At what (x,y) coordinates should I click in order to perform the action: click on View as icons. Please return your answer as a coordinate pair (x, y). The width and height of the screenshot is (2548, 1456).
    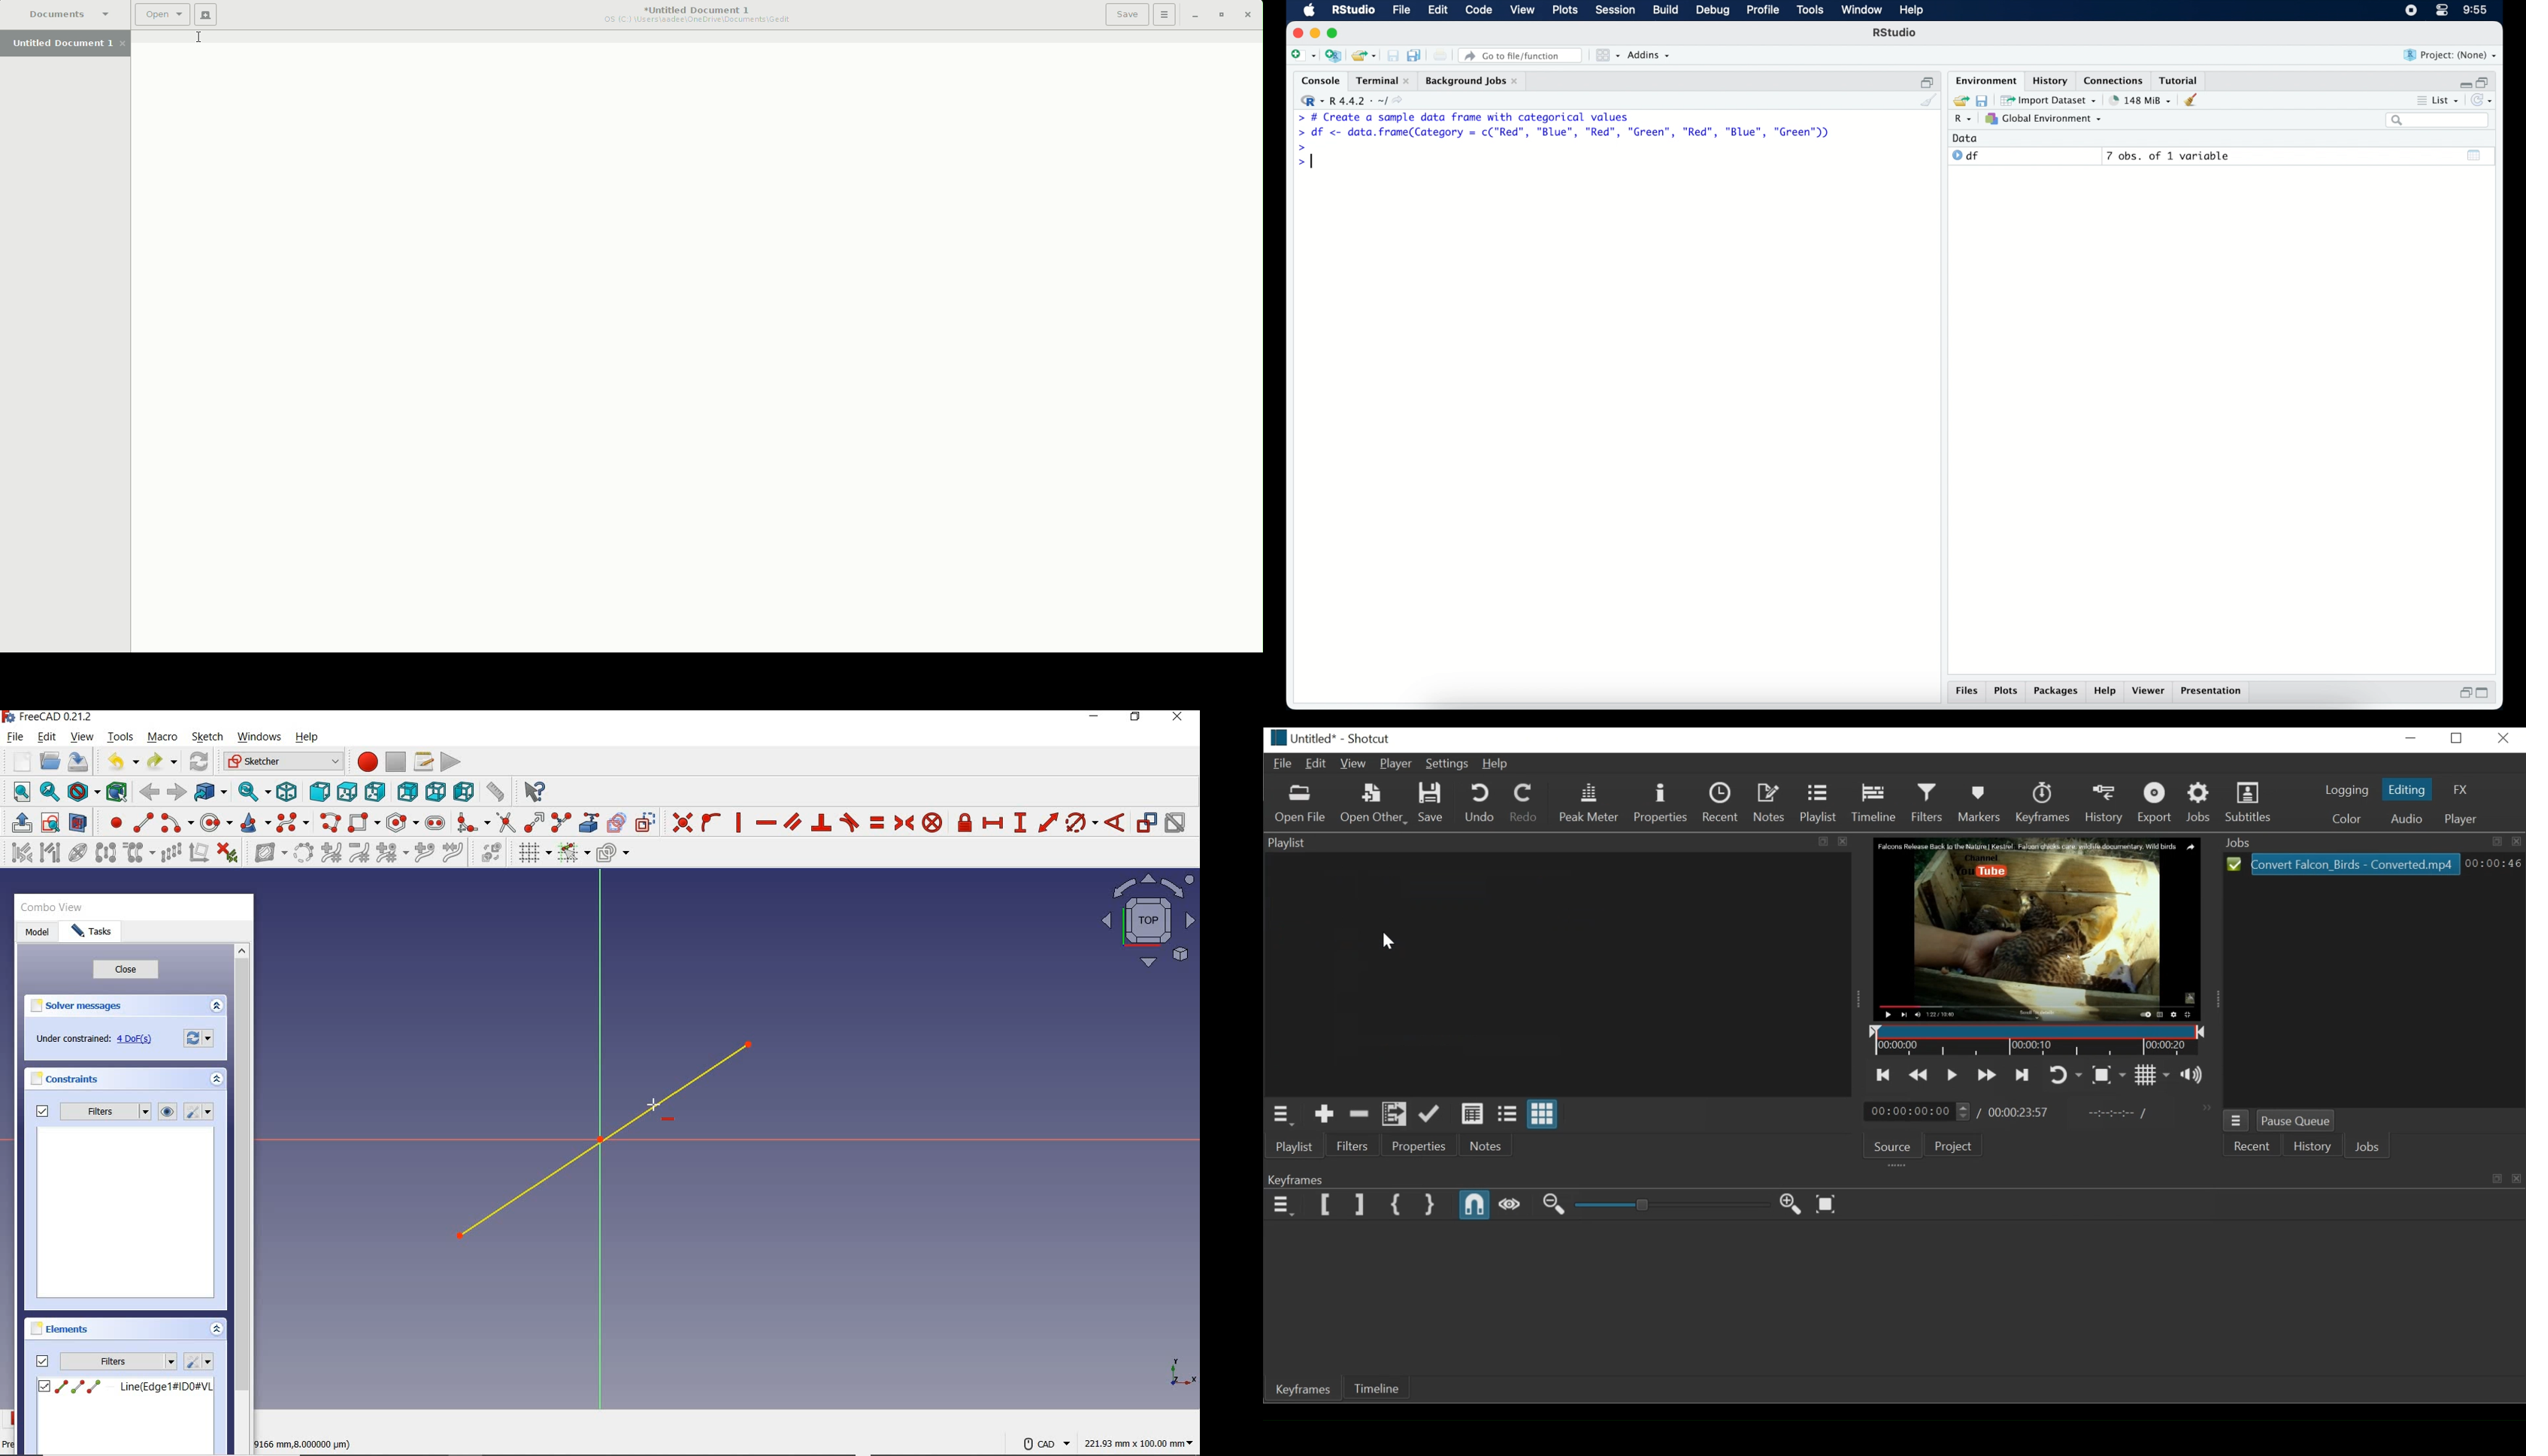
    Looking at the image, I should click on (1541, 1115).